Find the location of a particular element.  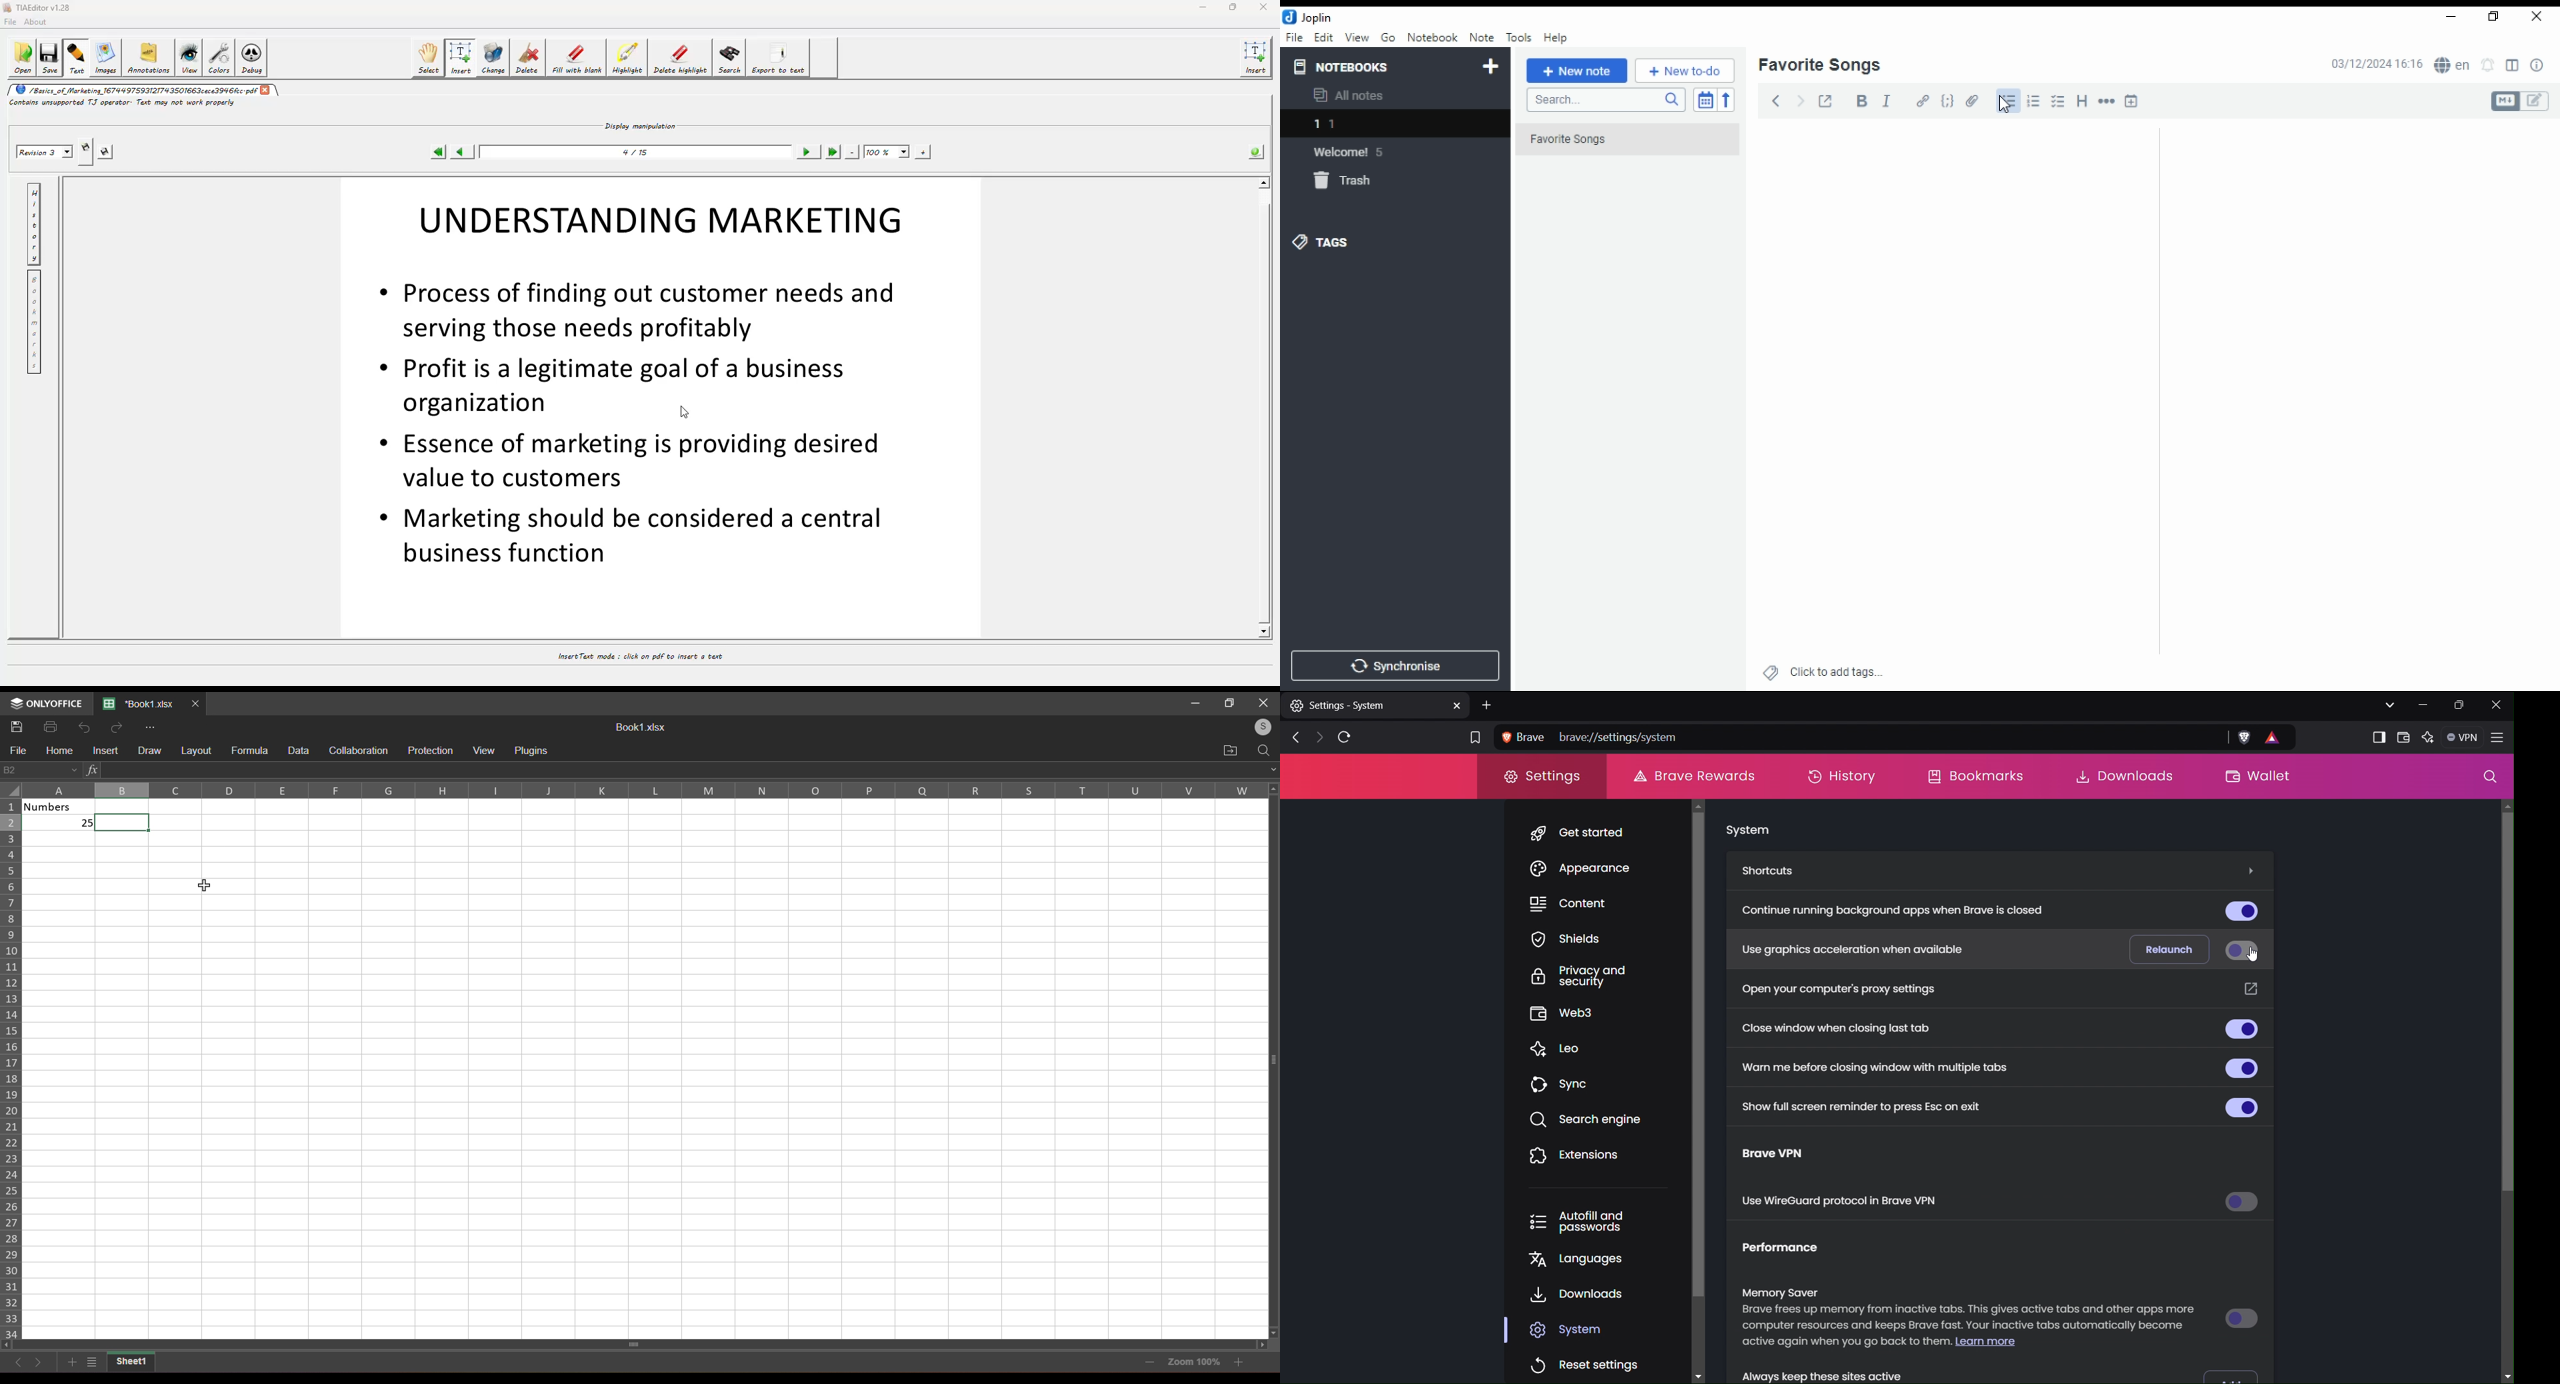

cursor is located at coordinates (205, 885).